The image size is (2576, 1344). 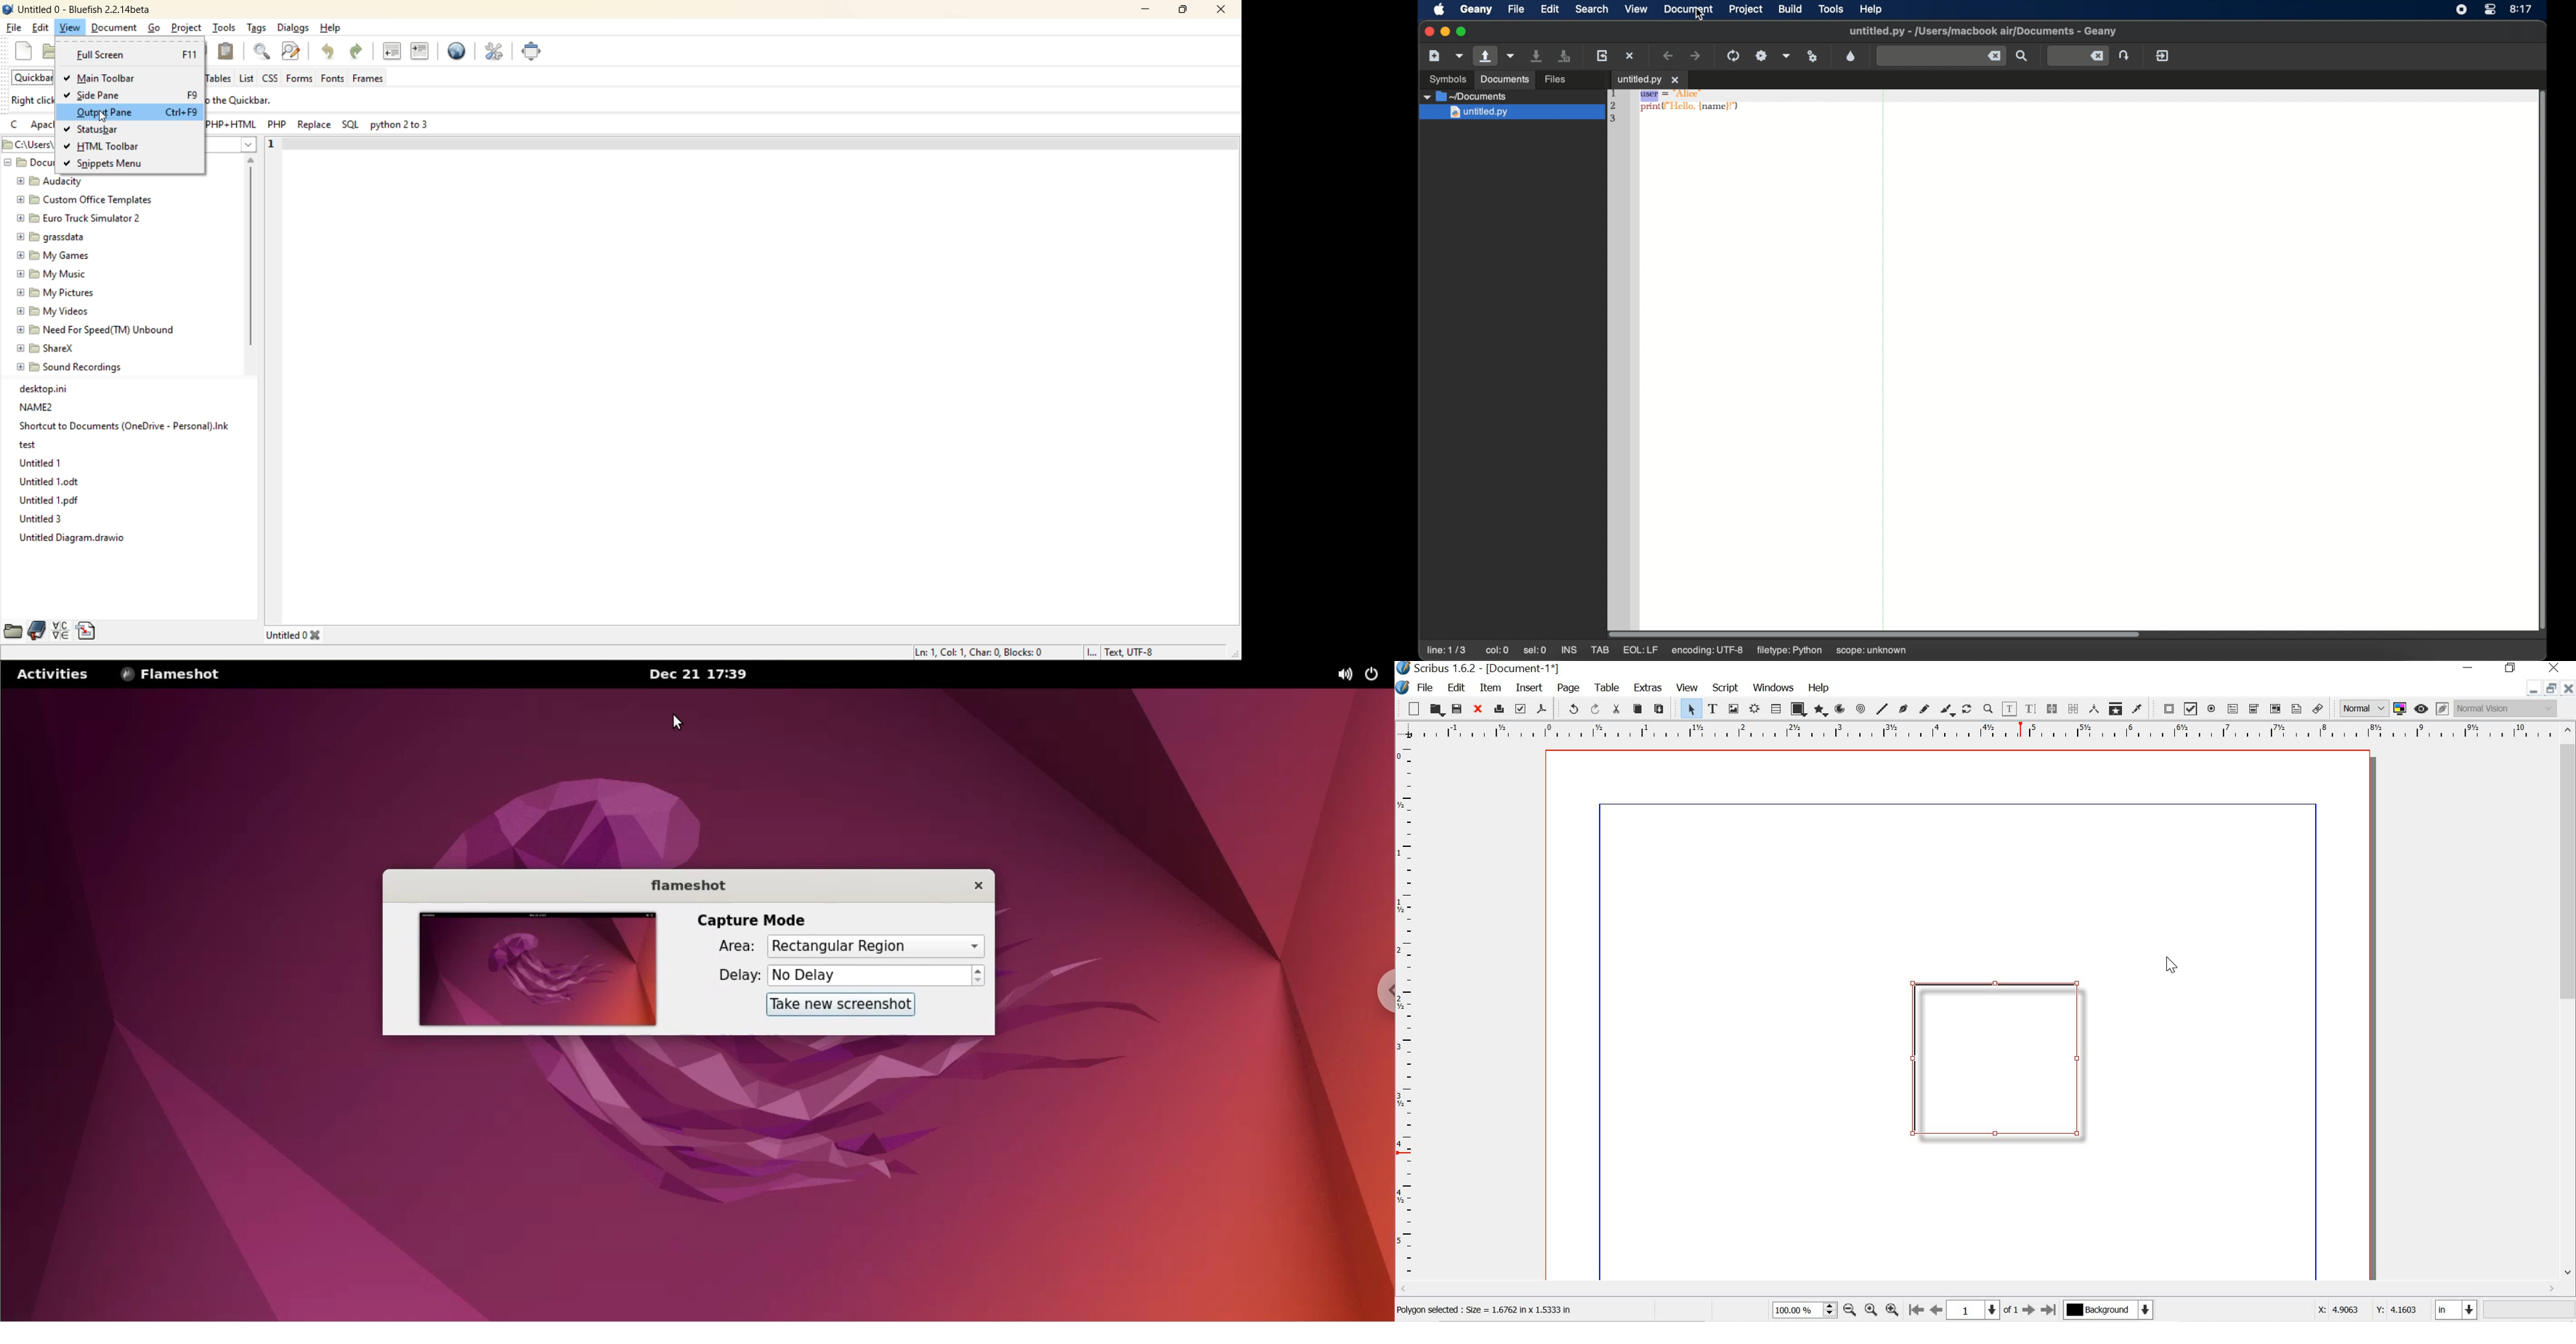 What do you see at coordinates (1457, 708) in the screenshot?
I see `save` at bounding box center [1457, 708].